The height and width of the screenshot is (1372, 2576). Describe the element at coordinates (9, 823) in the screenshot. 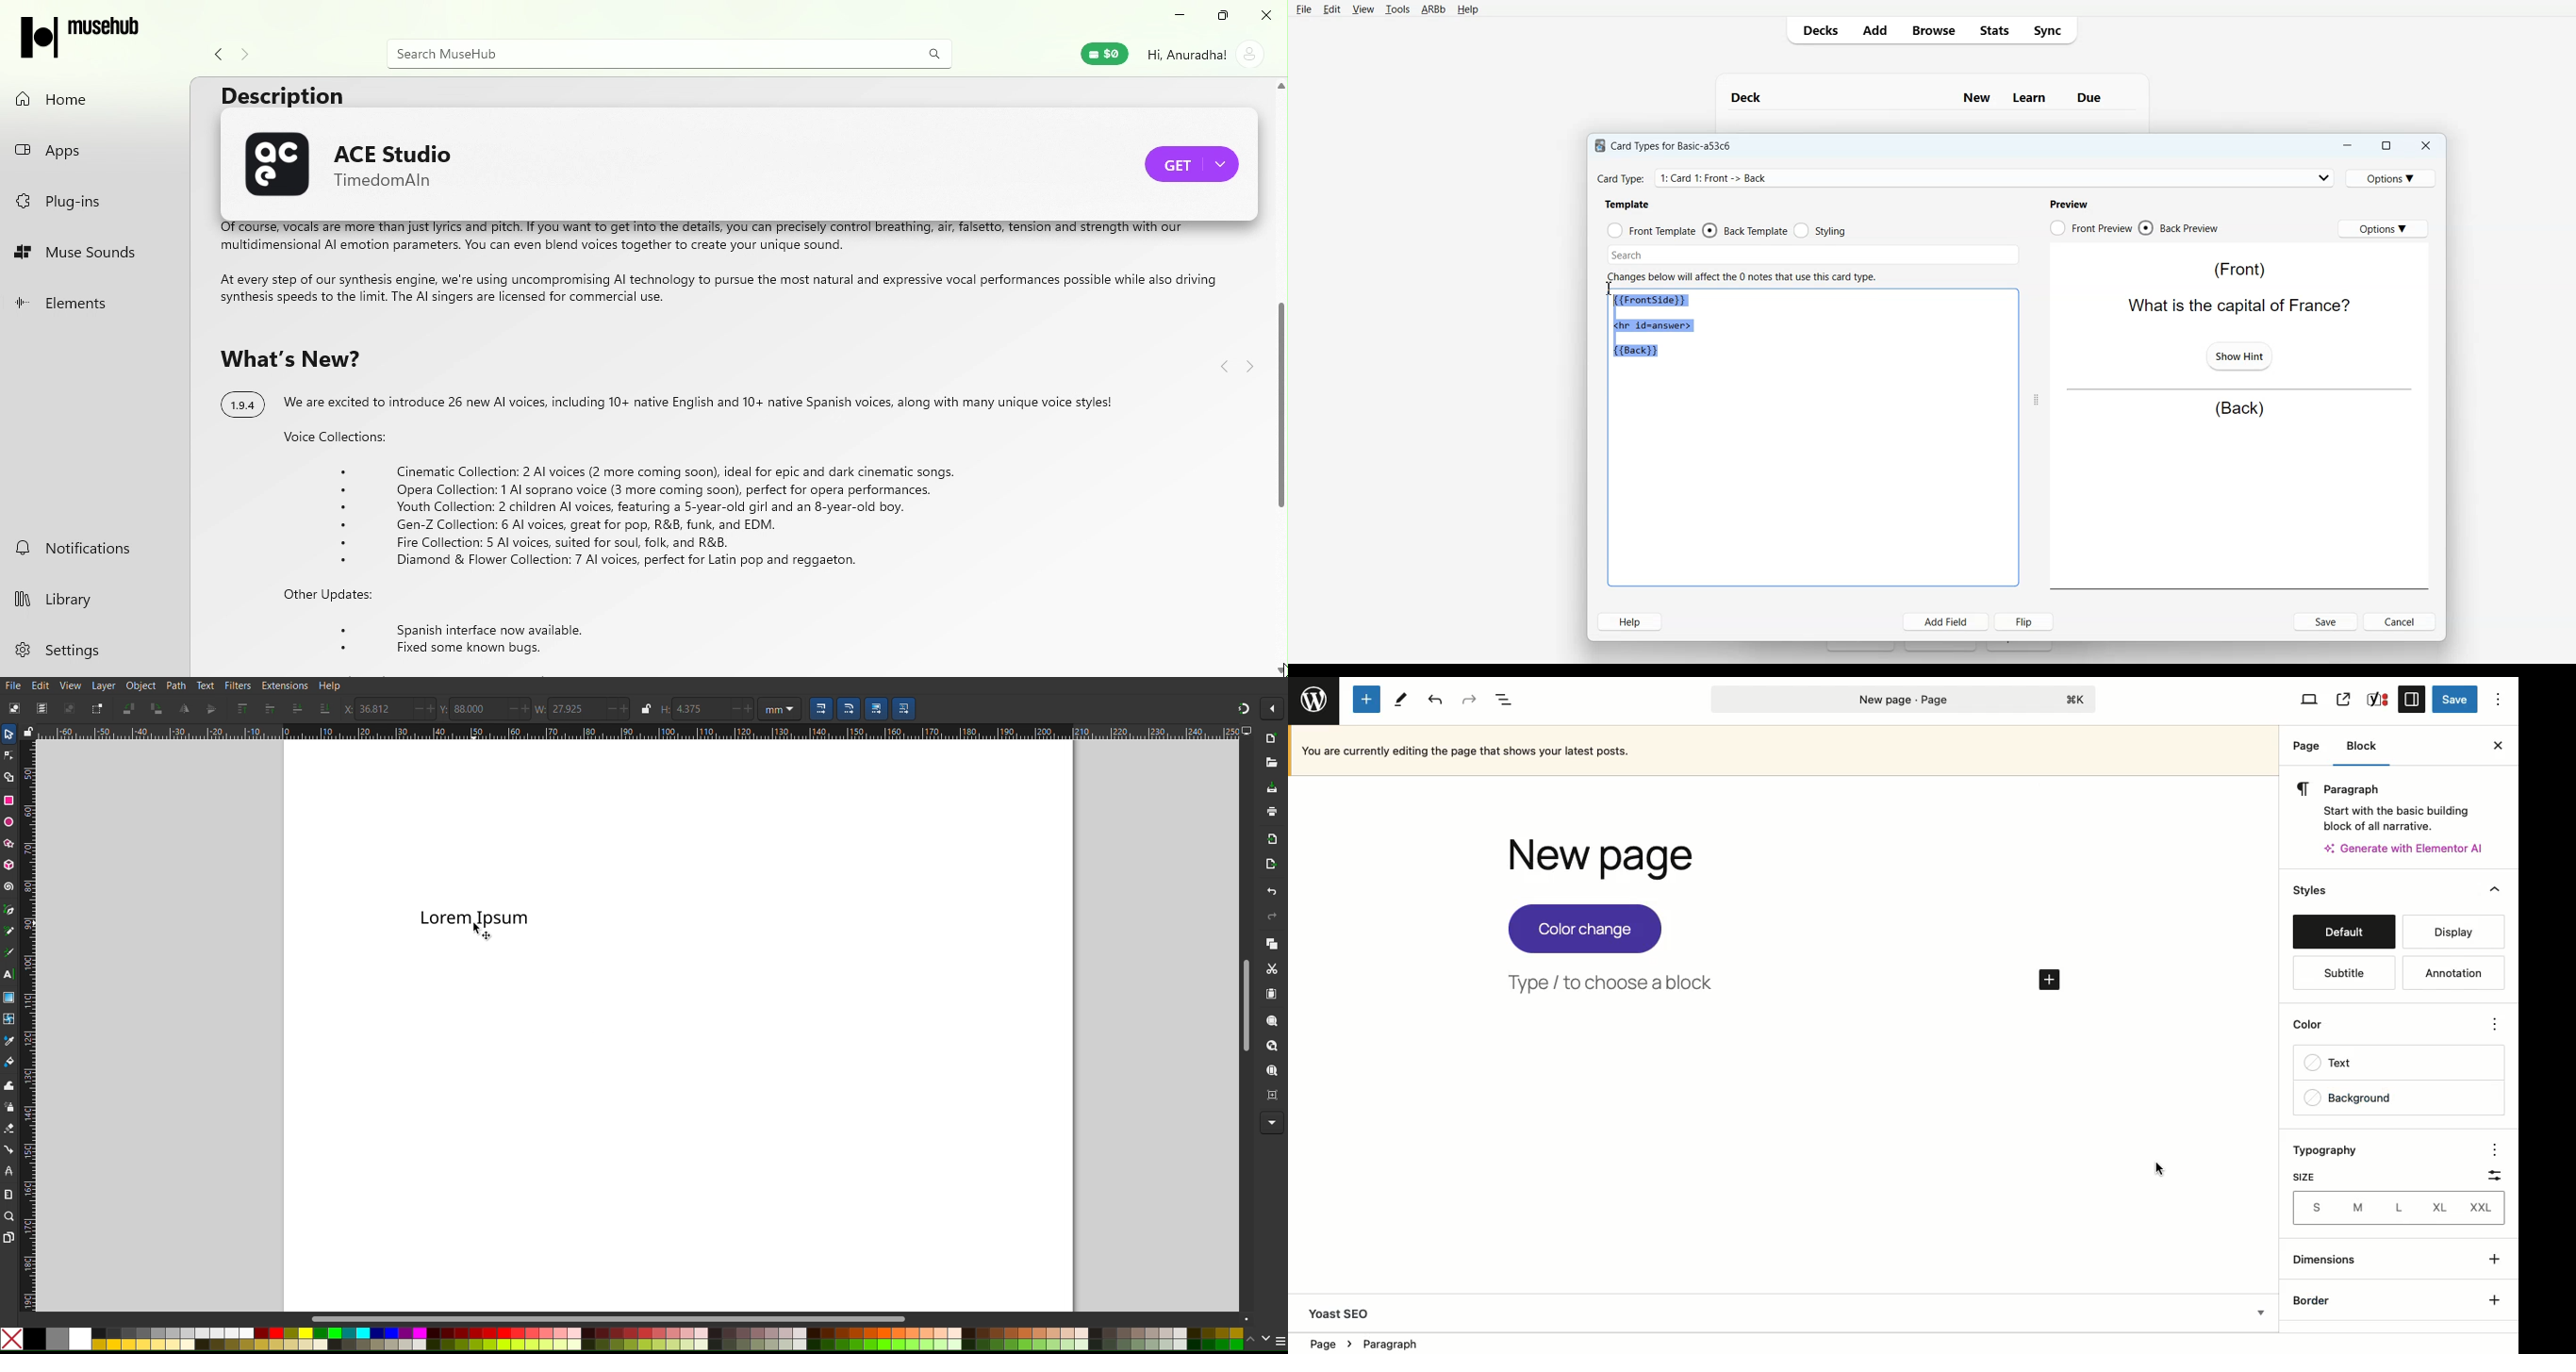

I see `Ellipse` at that location.